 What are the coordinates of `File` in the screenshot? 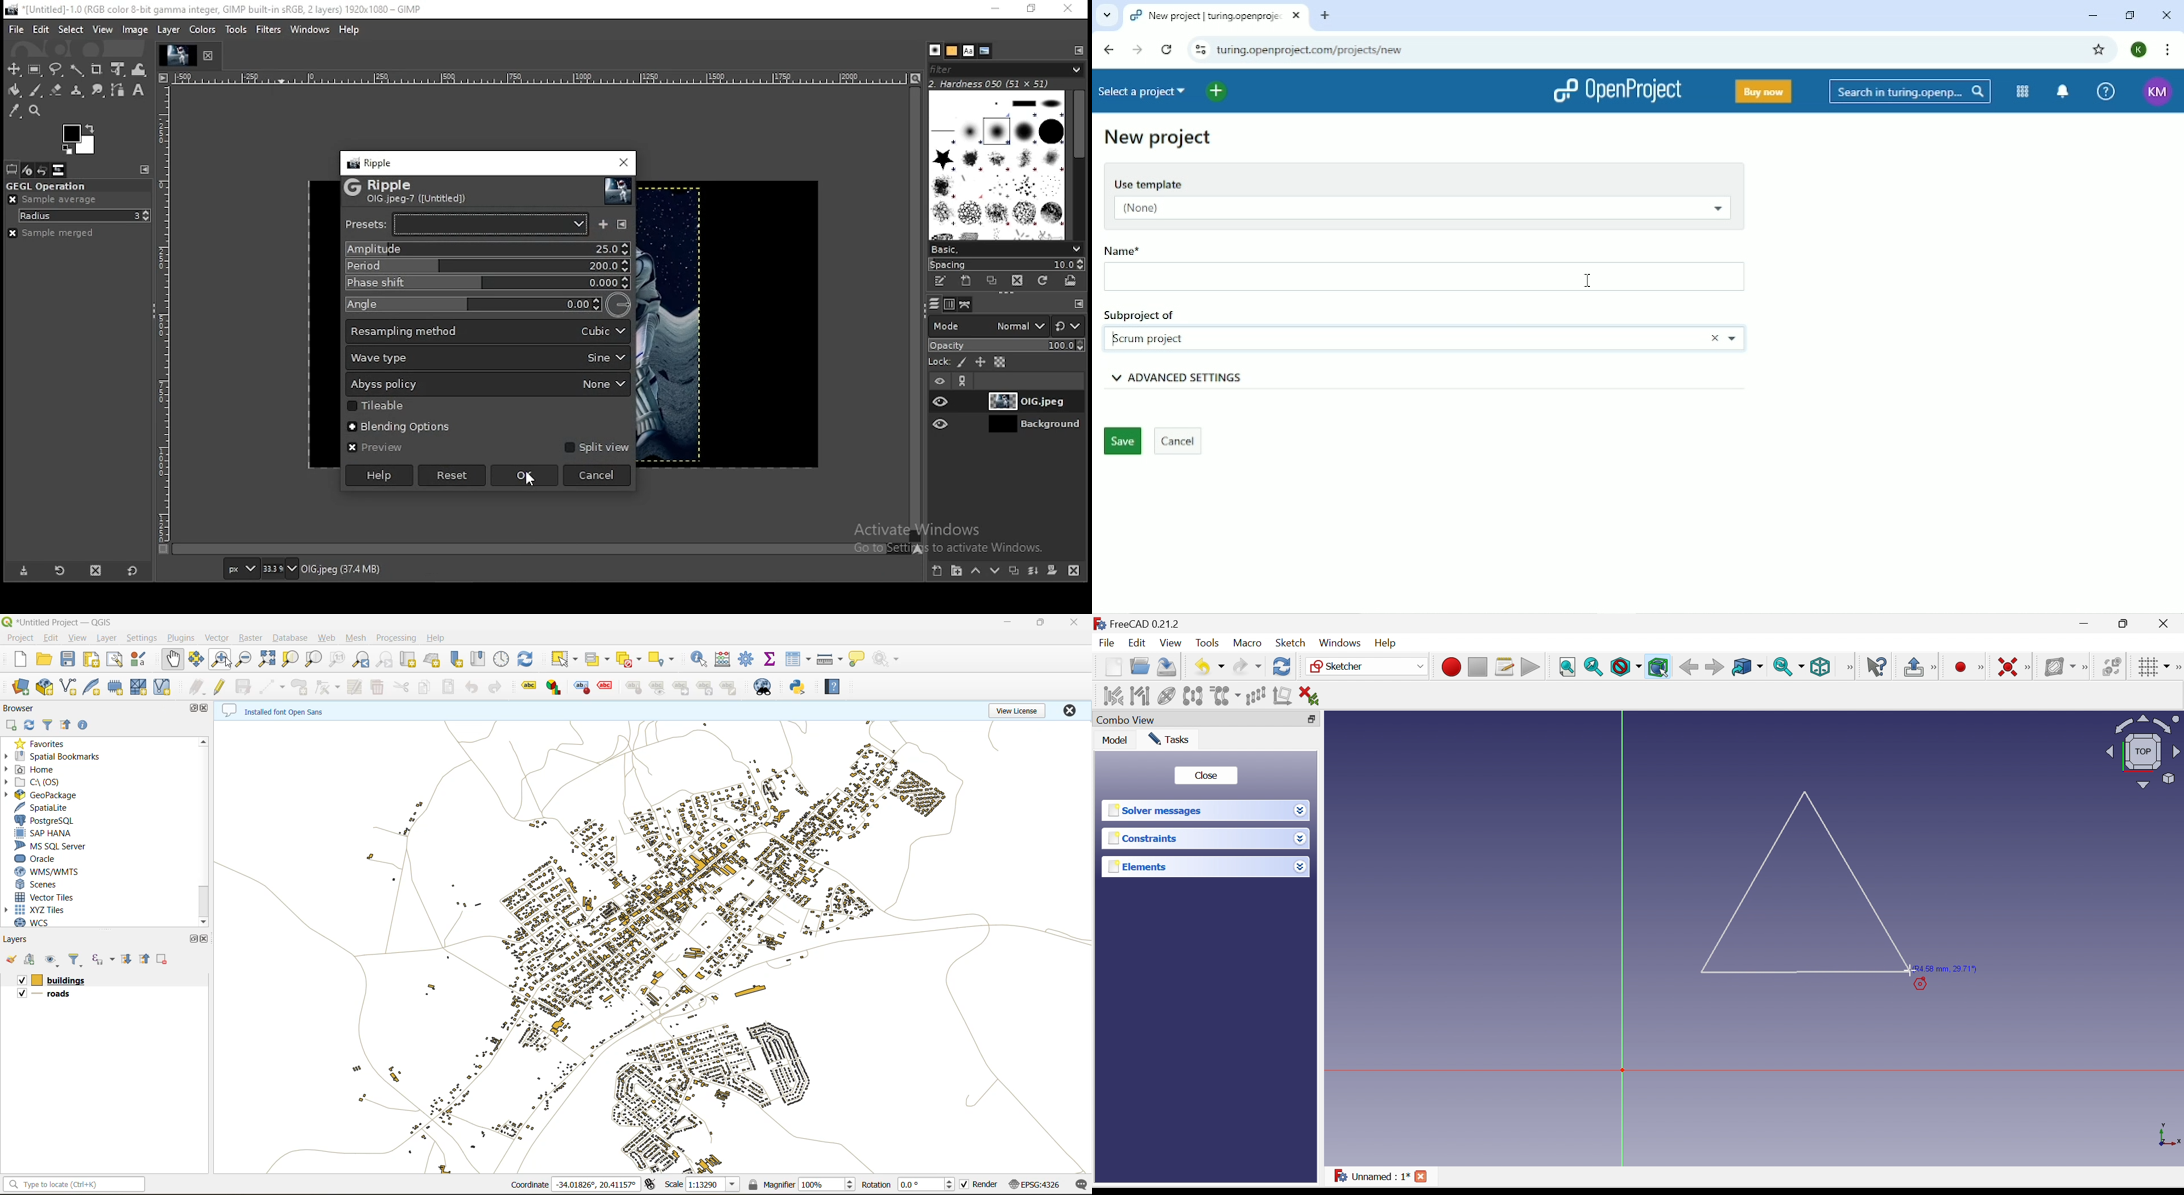 It's located at (1106, 642).